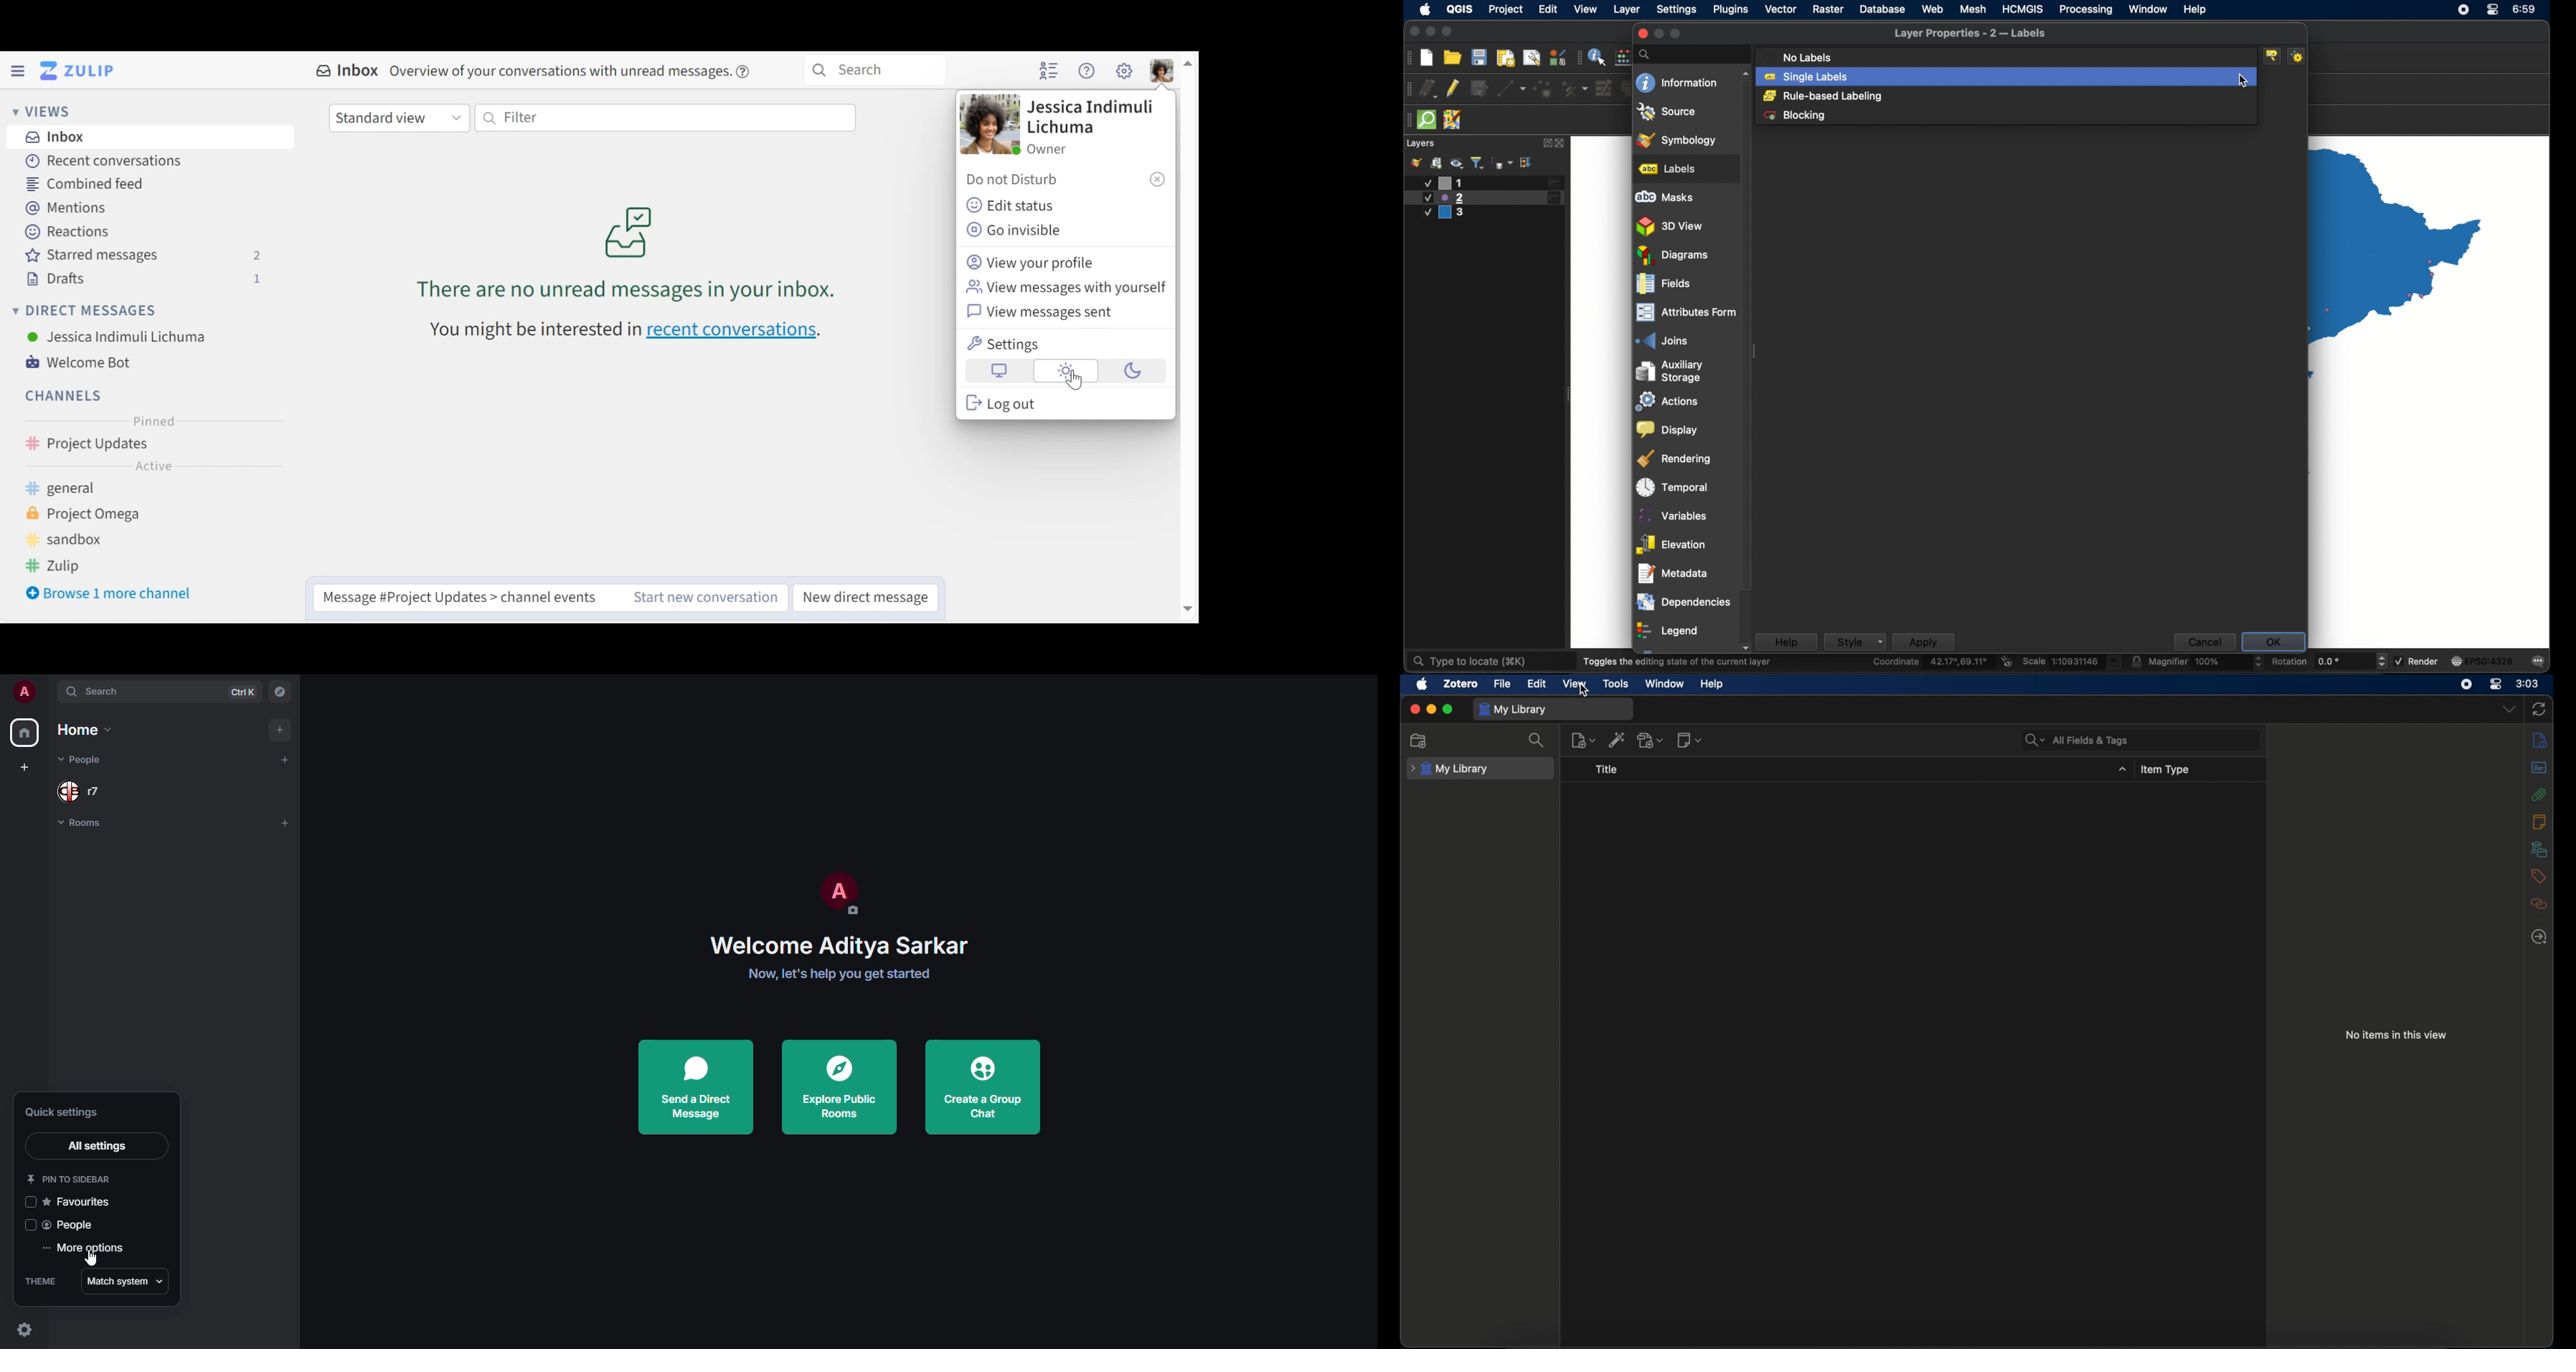 The width and height of the screenshot is (2576, 1372). I want to click on profile, so click(844, 894).